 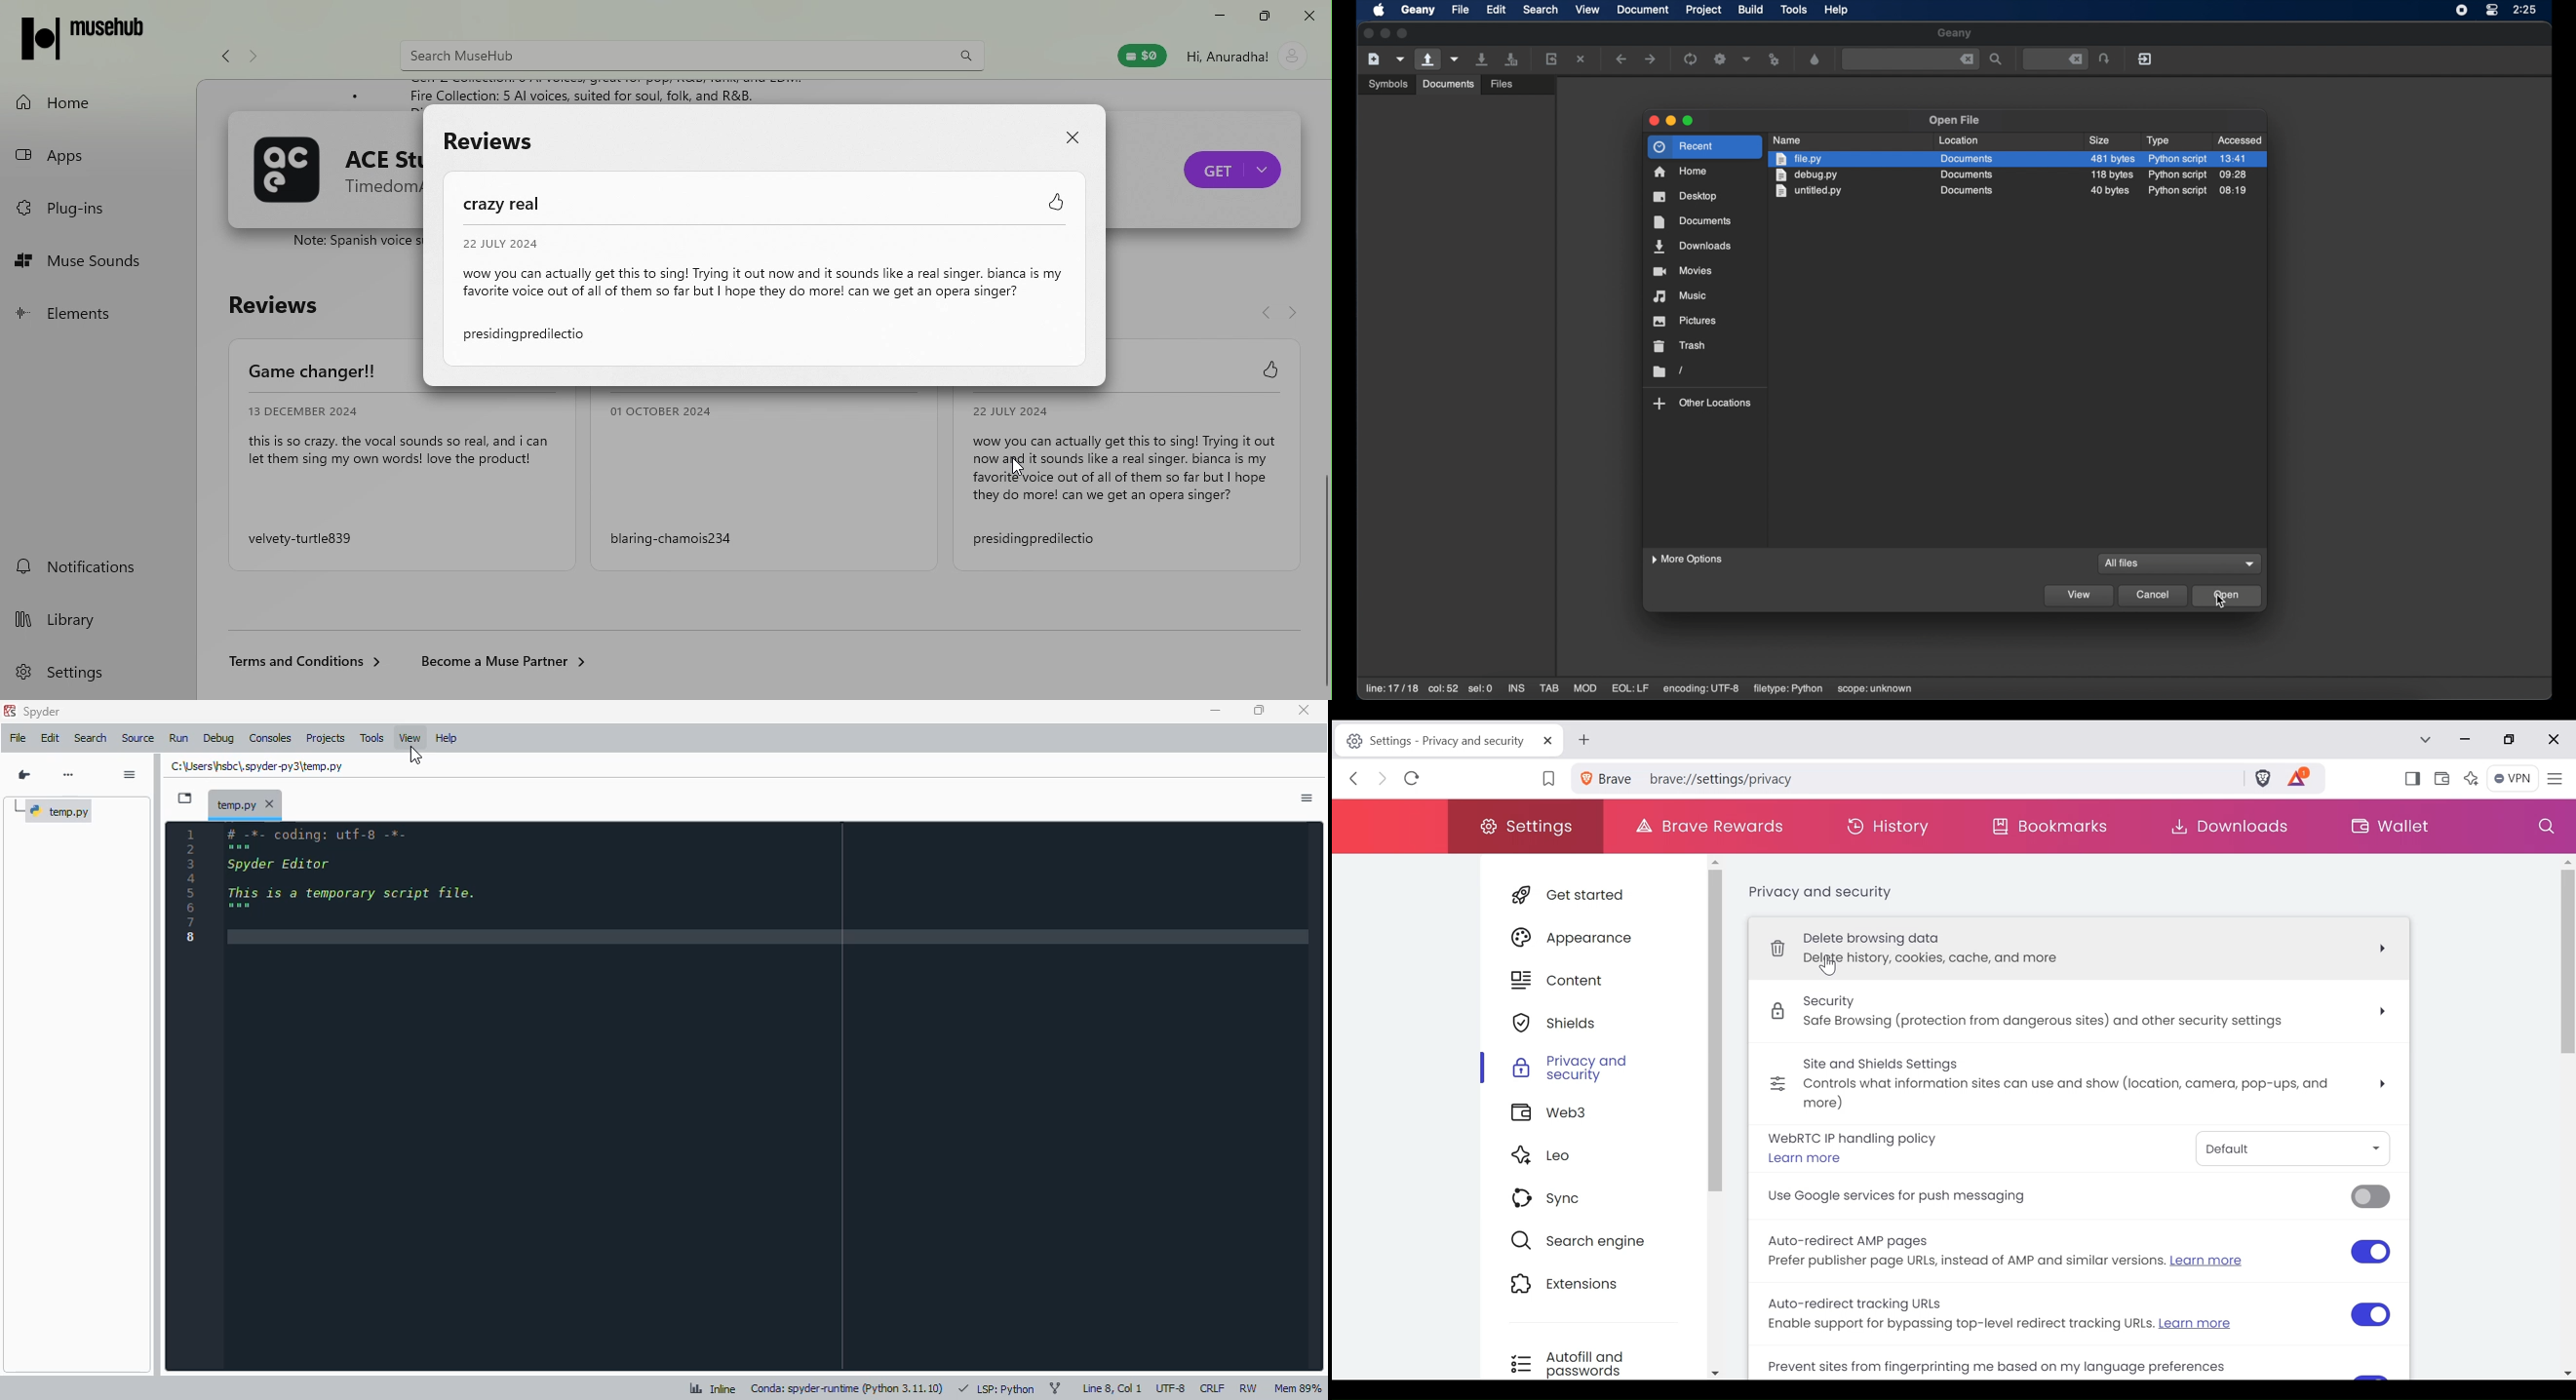 What do you see at coordinates (92, 102) in the screenshot?
I see `home` at bounding box center [92, 102].